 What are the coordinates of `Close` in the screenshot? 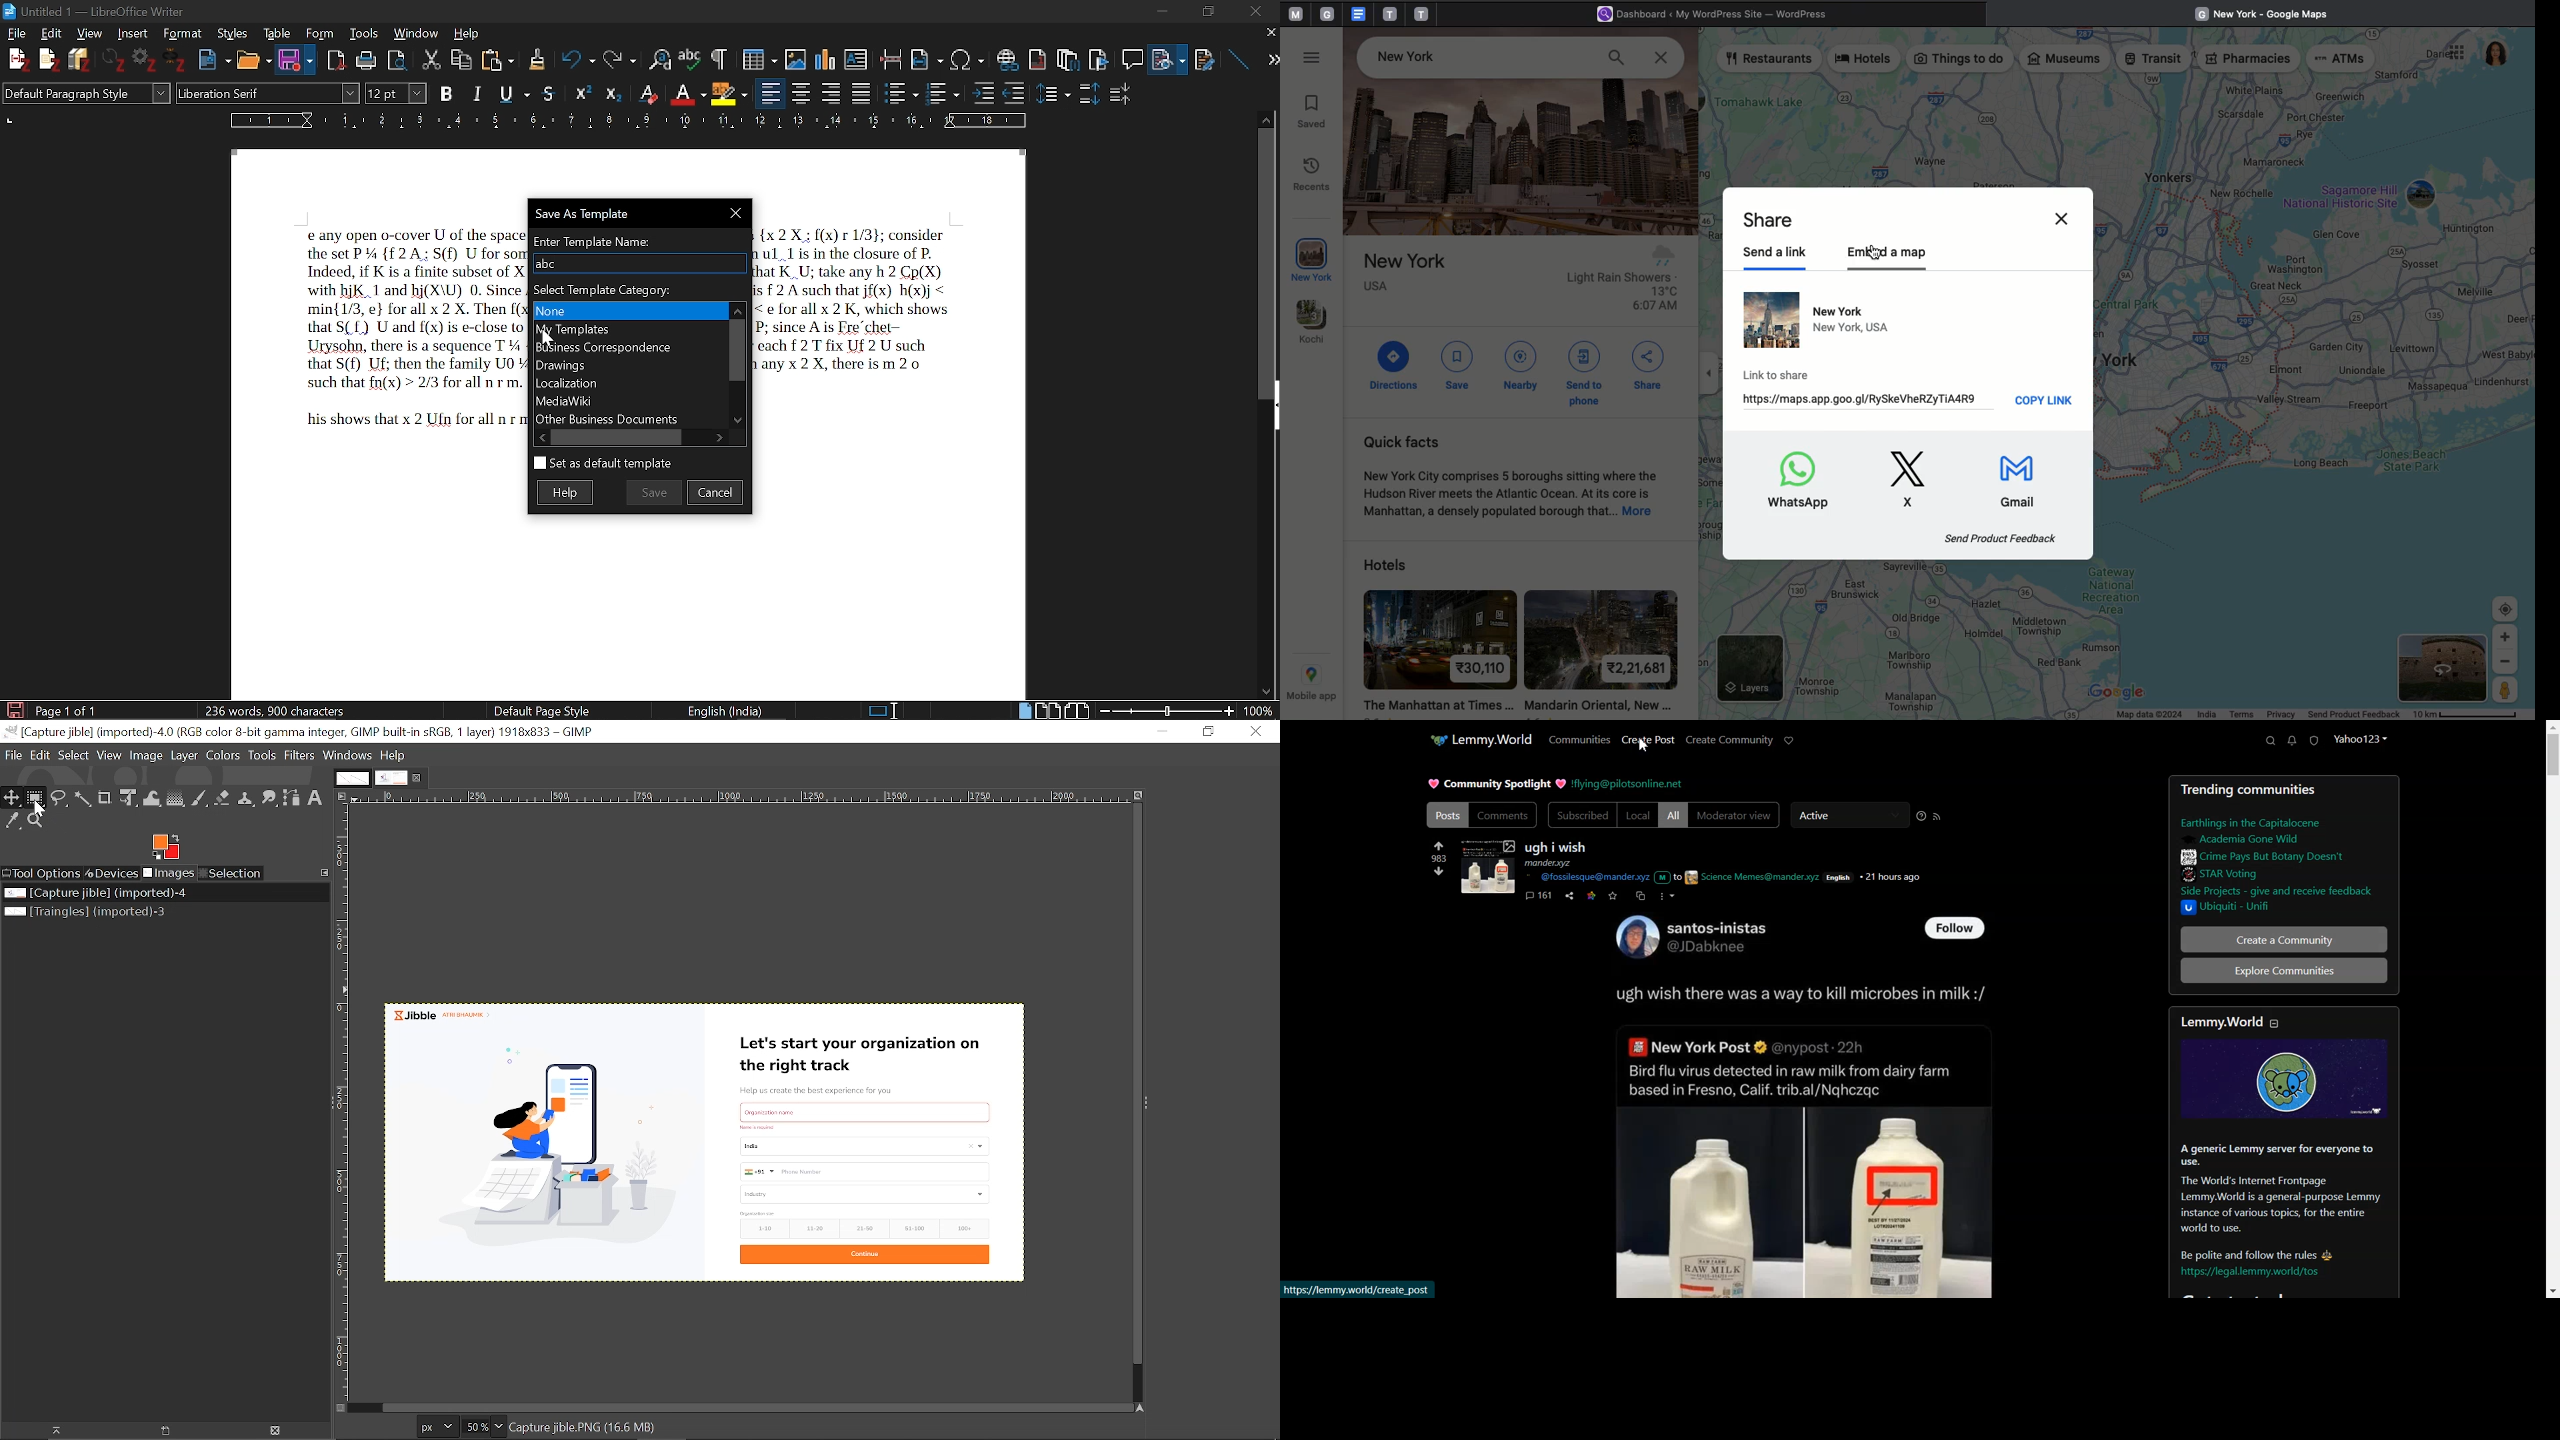 It's located at (1658, 58).